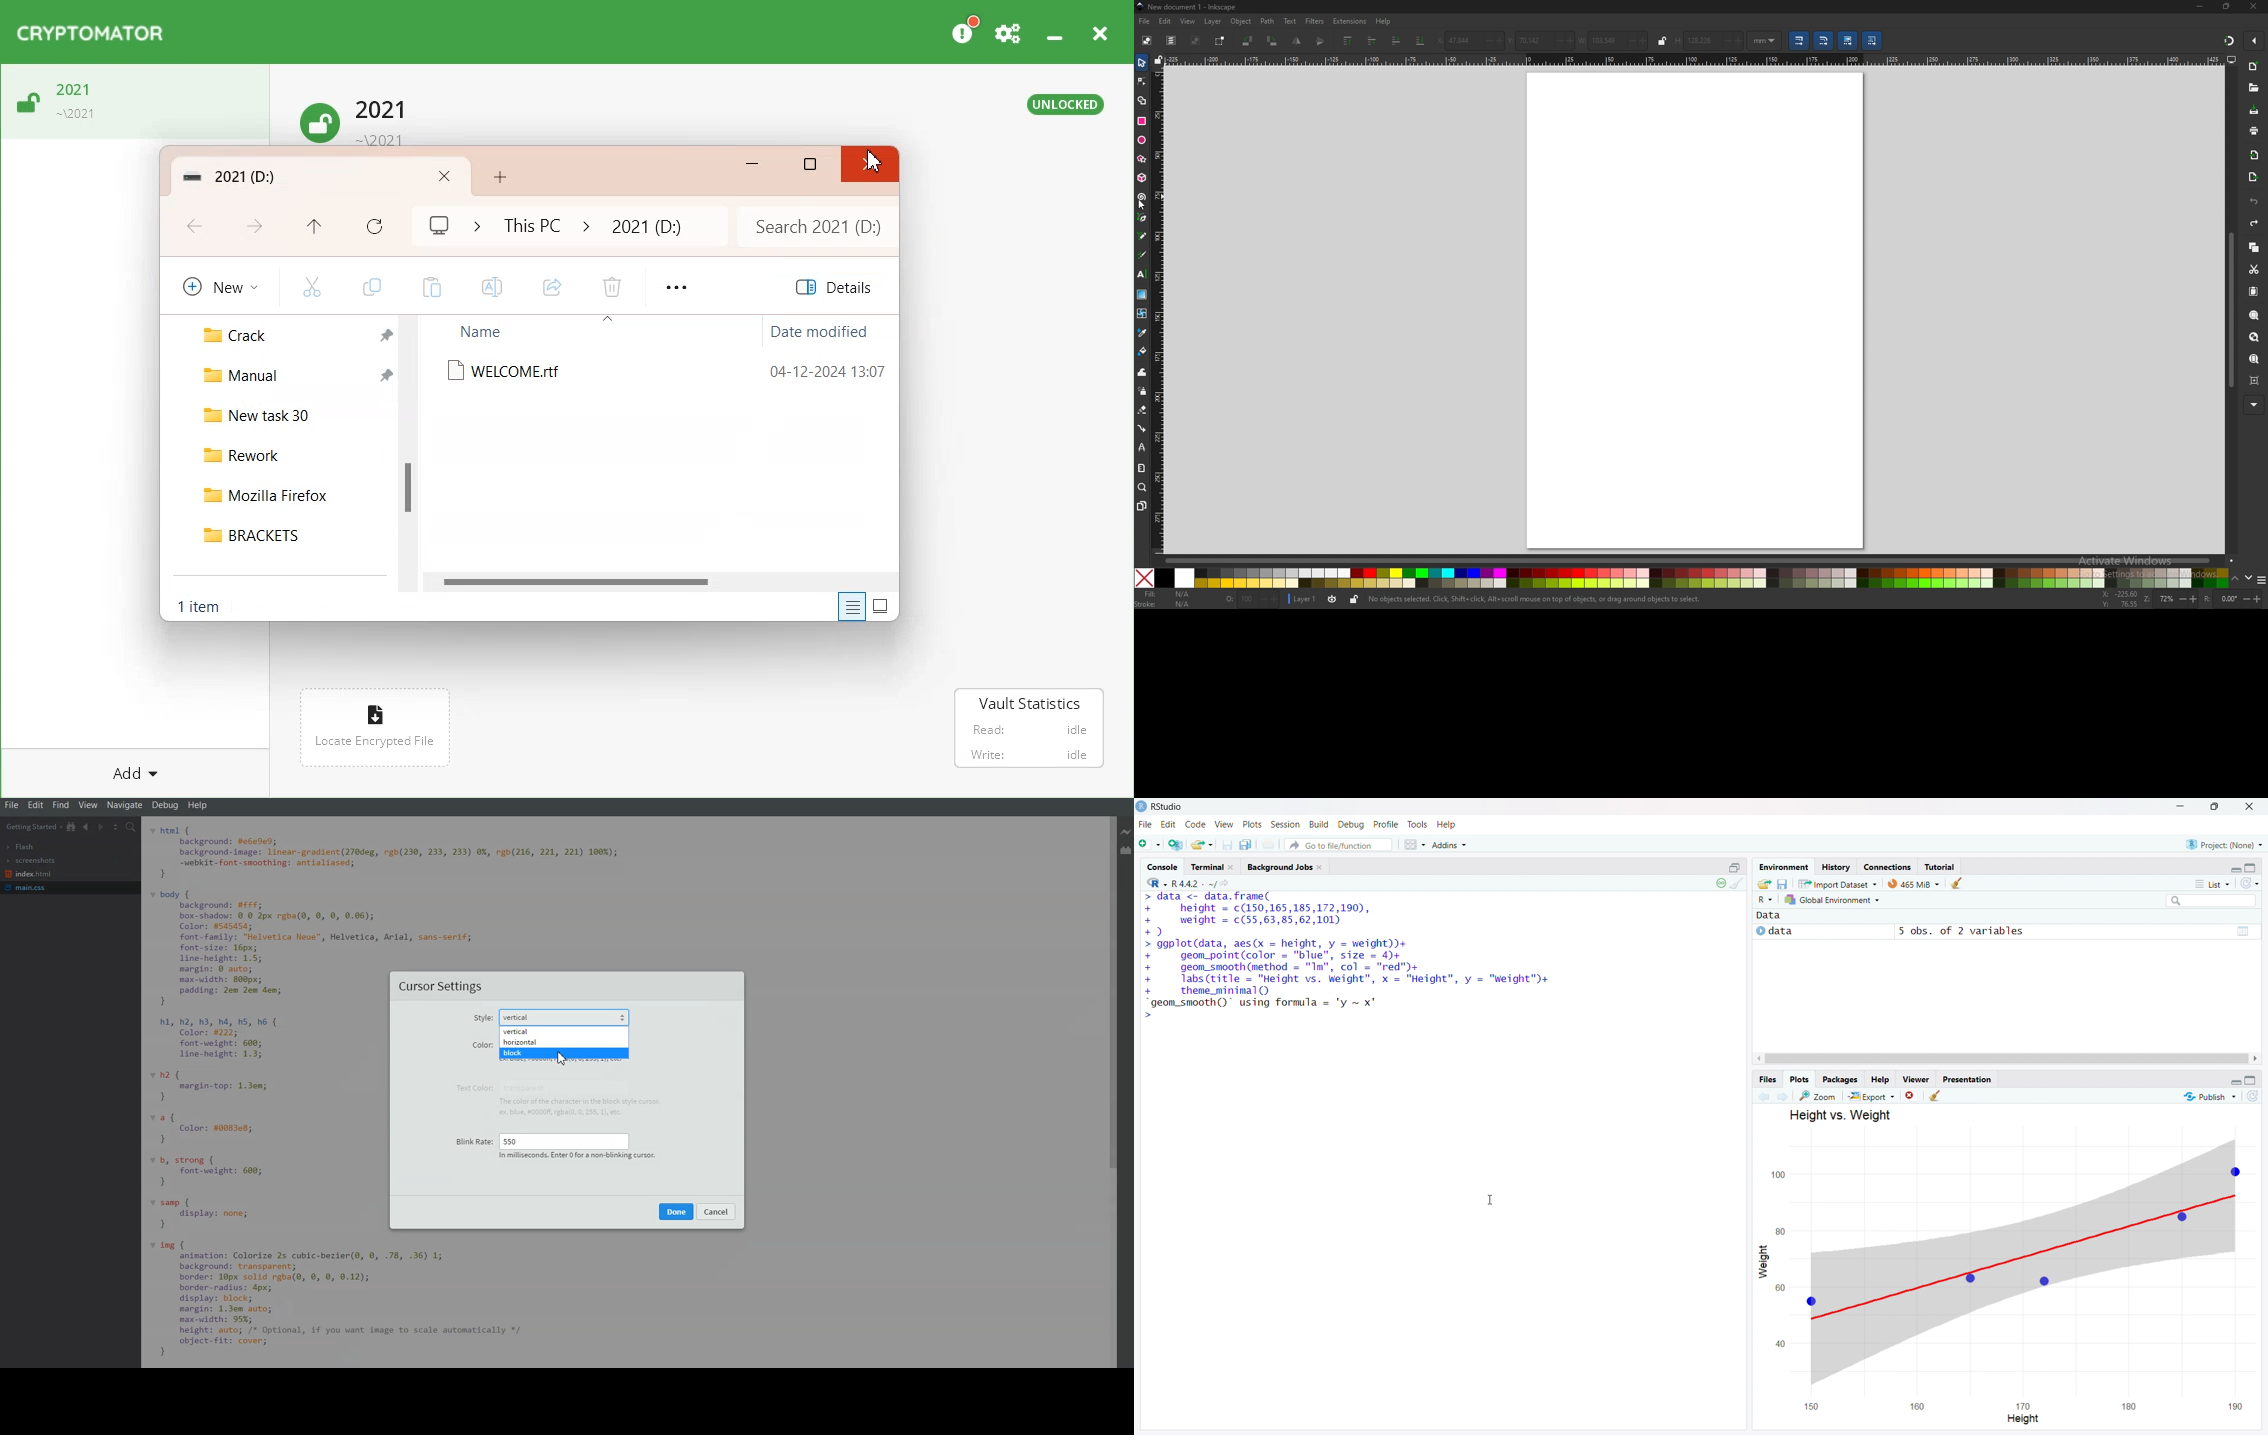 Image resolution: width=2268 pixels, height=1456 pixels. Describe the element at coordinates (1252, 825) in the screenshot. I see `plots` at that location.